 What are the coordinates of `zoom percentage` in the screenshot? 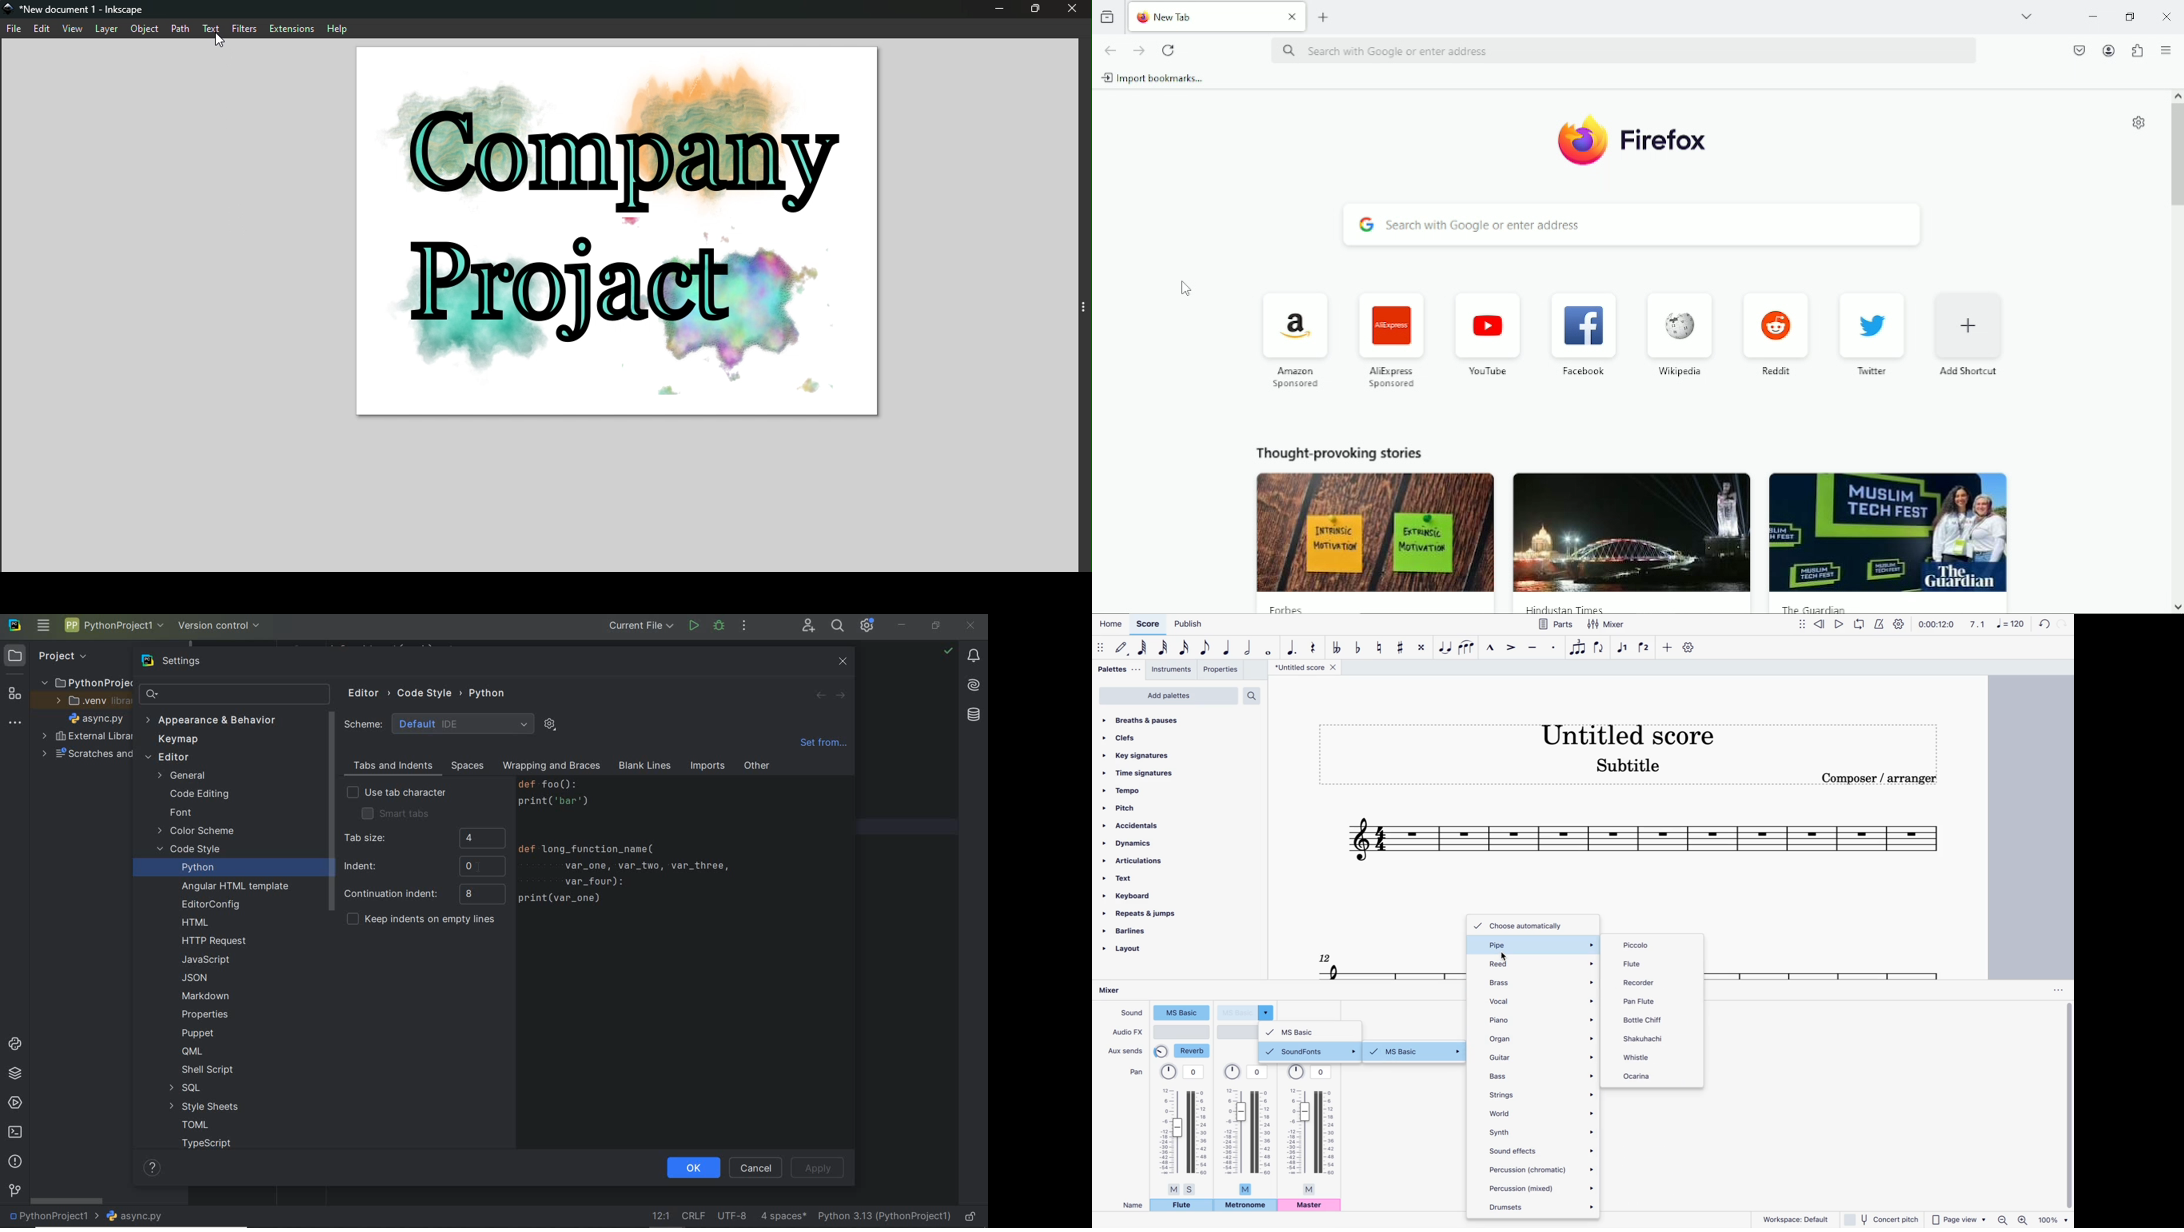 It's located at (2054, 1220).